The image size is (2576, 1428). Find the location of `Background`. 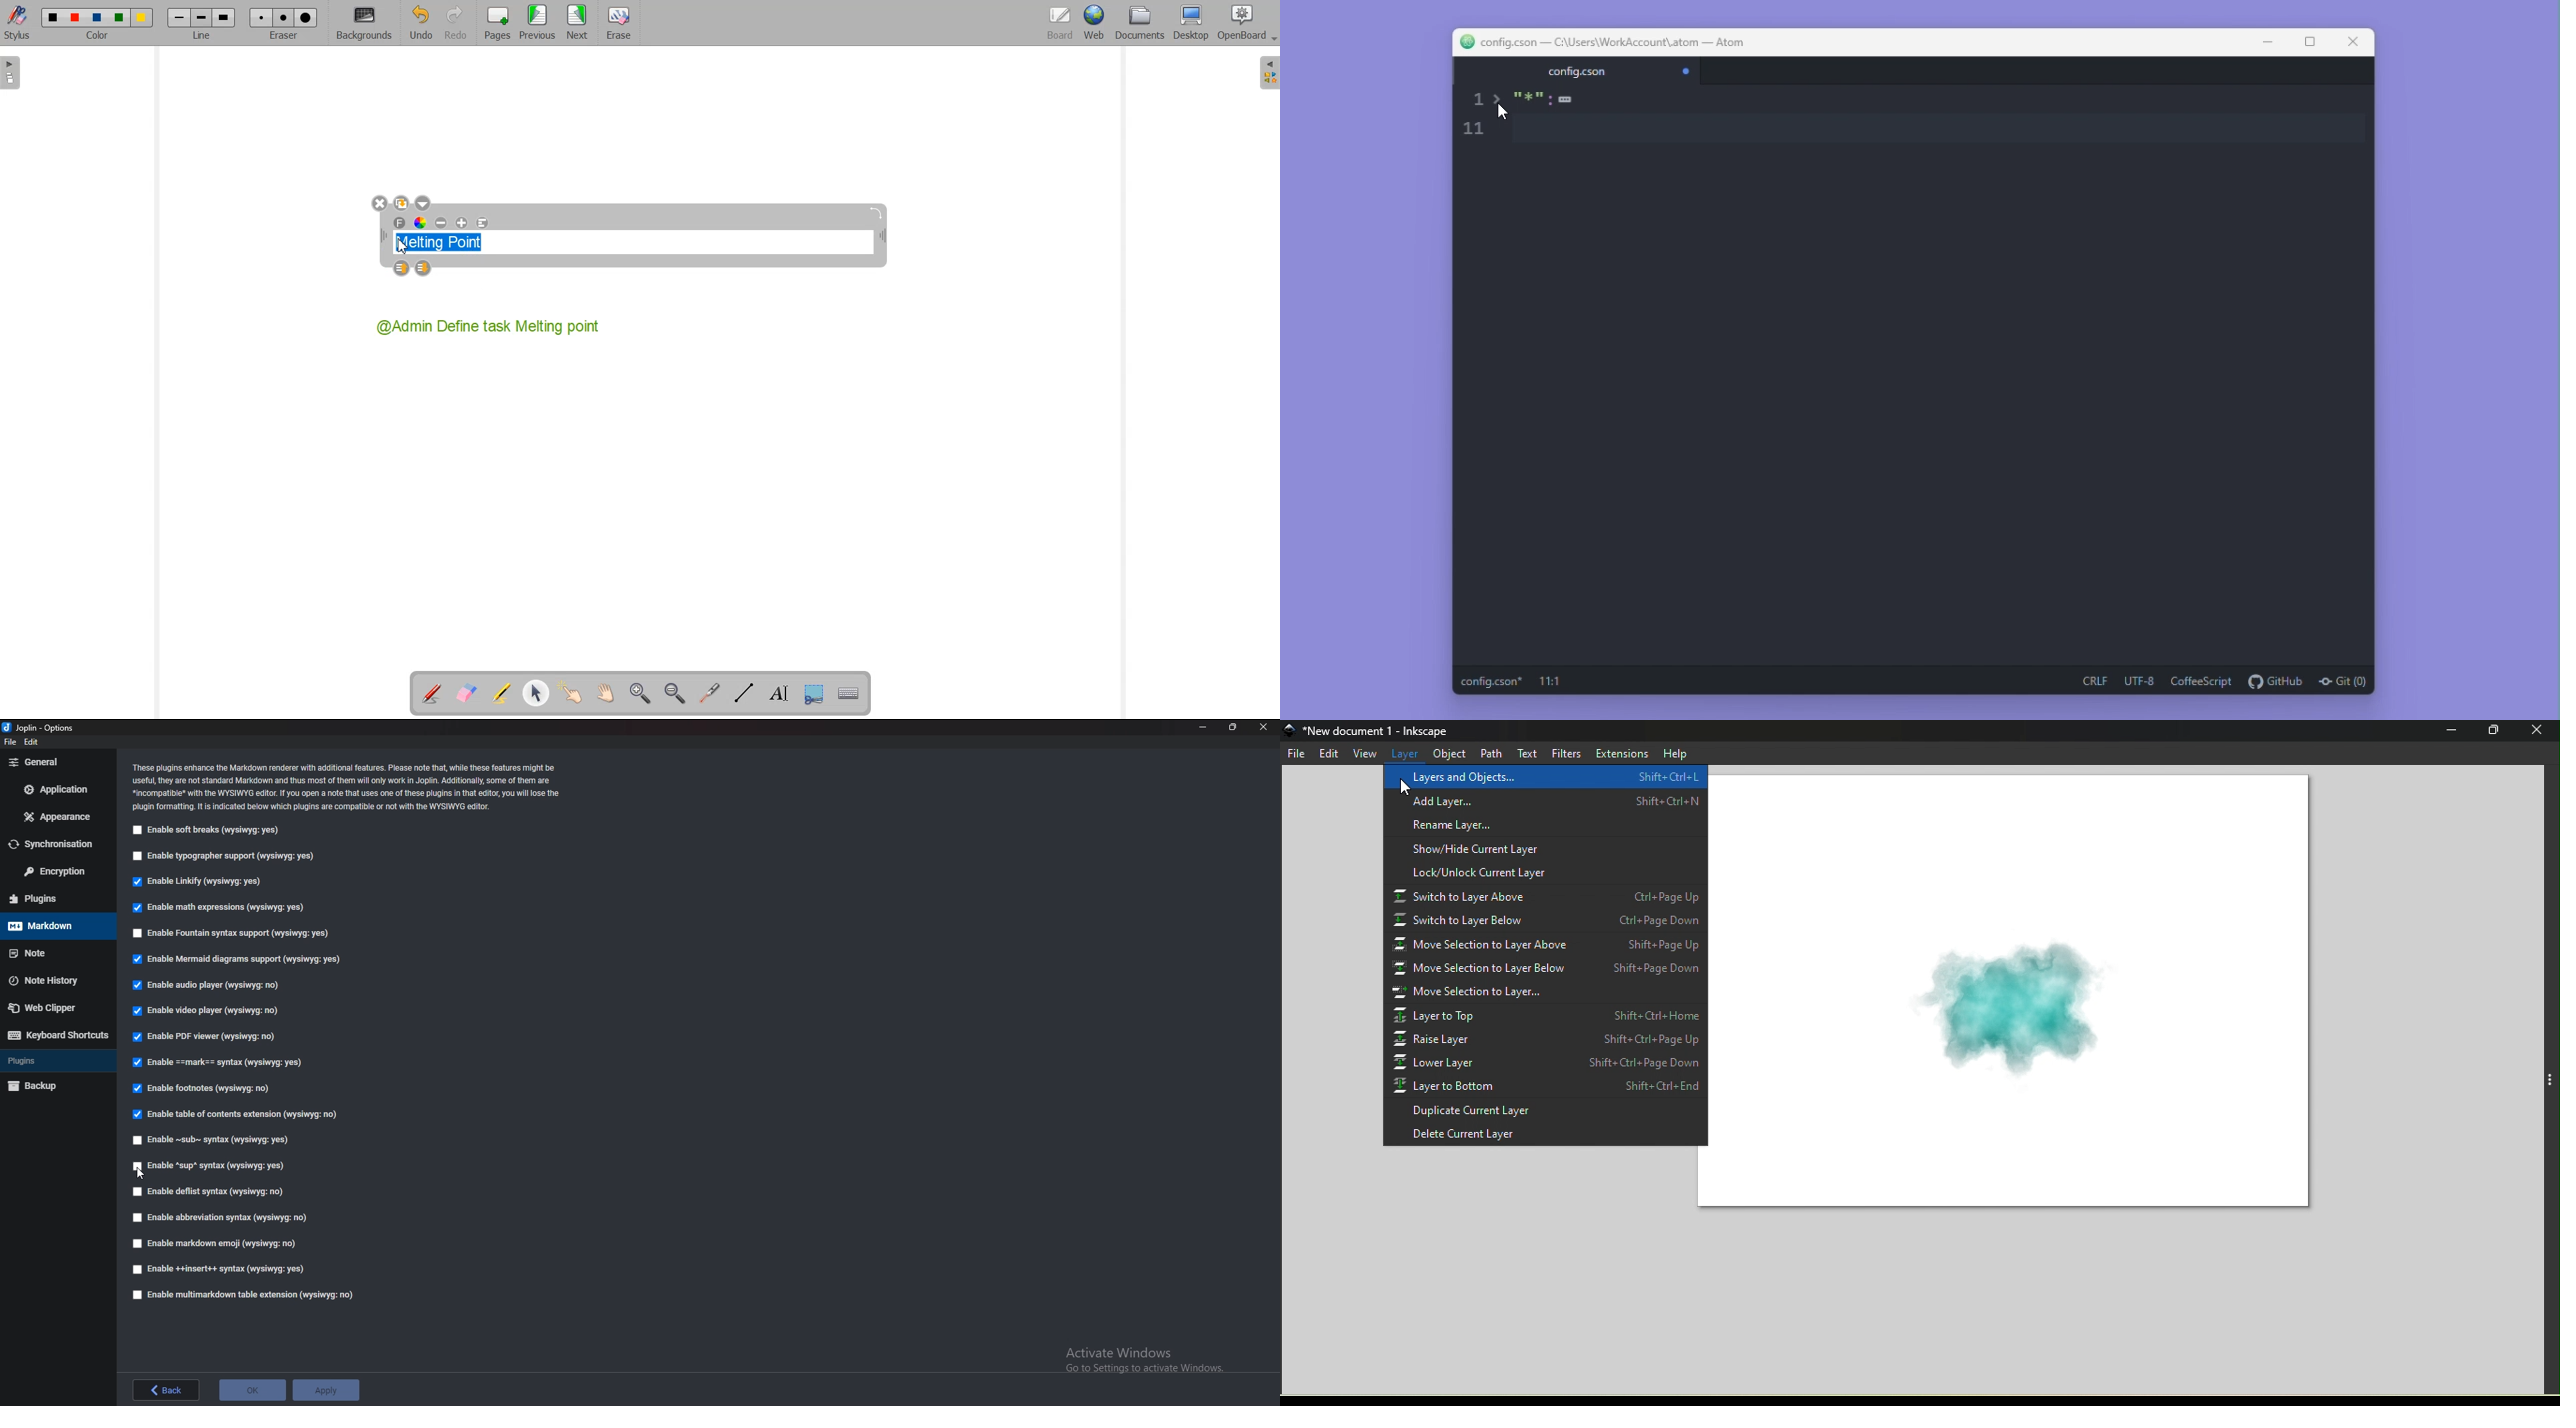

Background is located at coordinates (364, 23).